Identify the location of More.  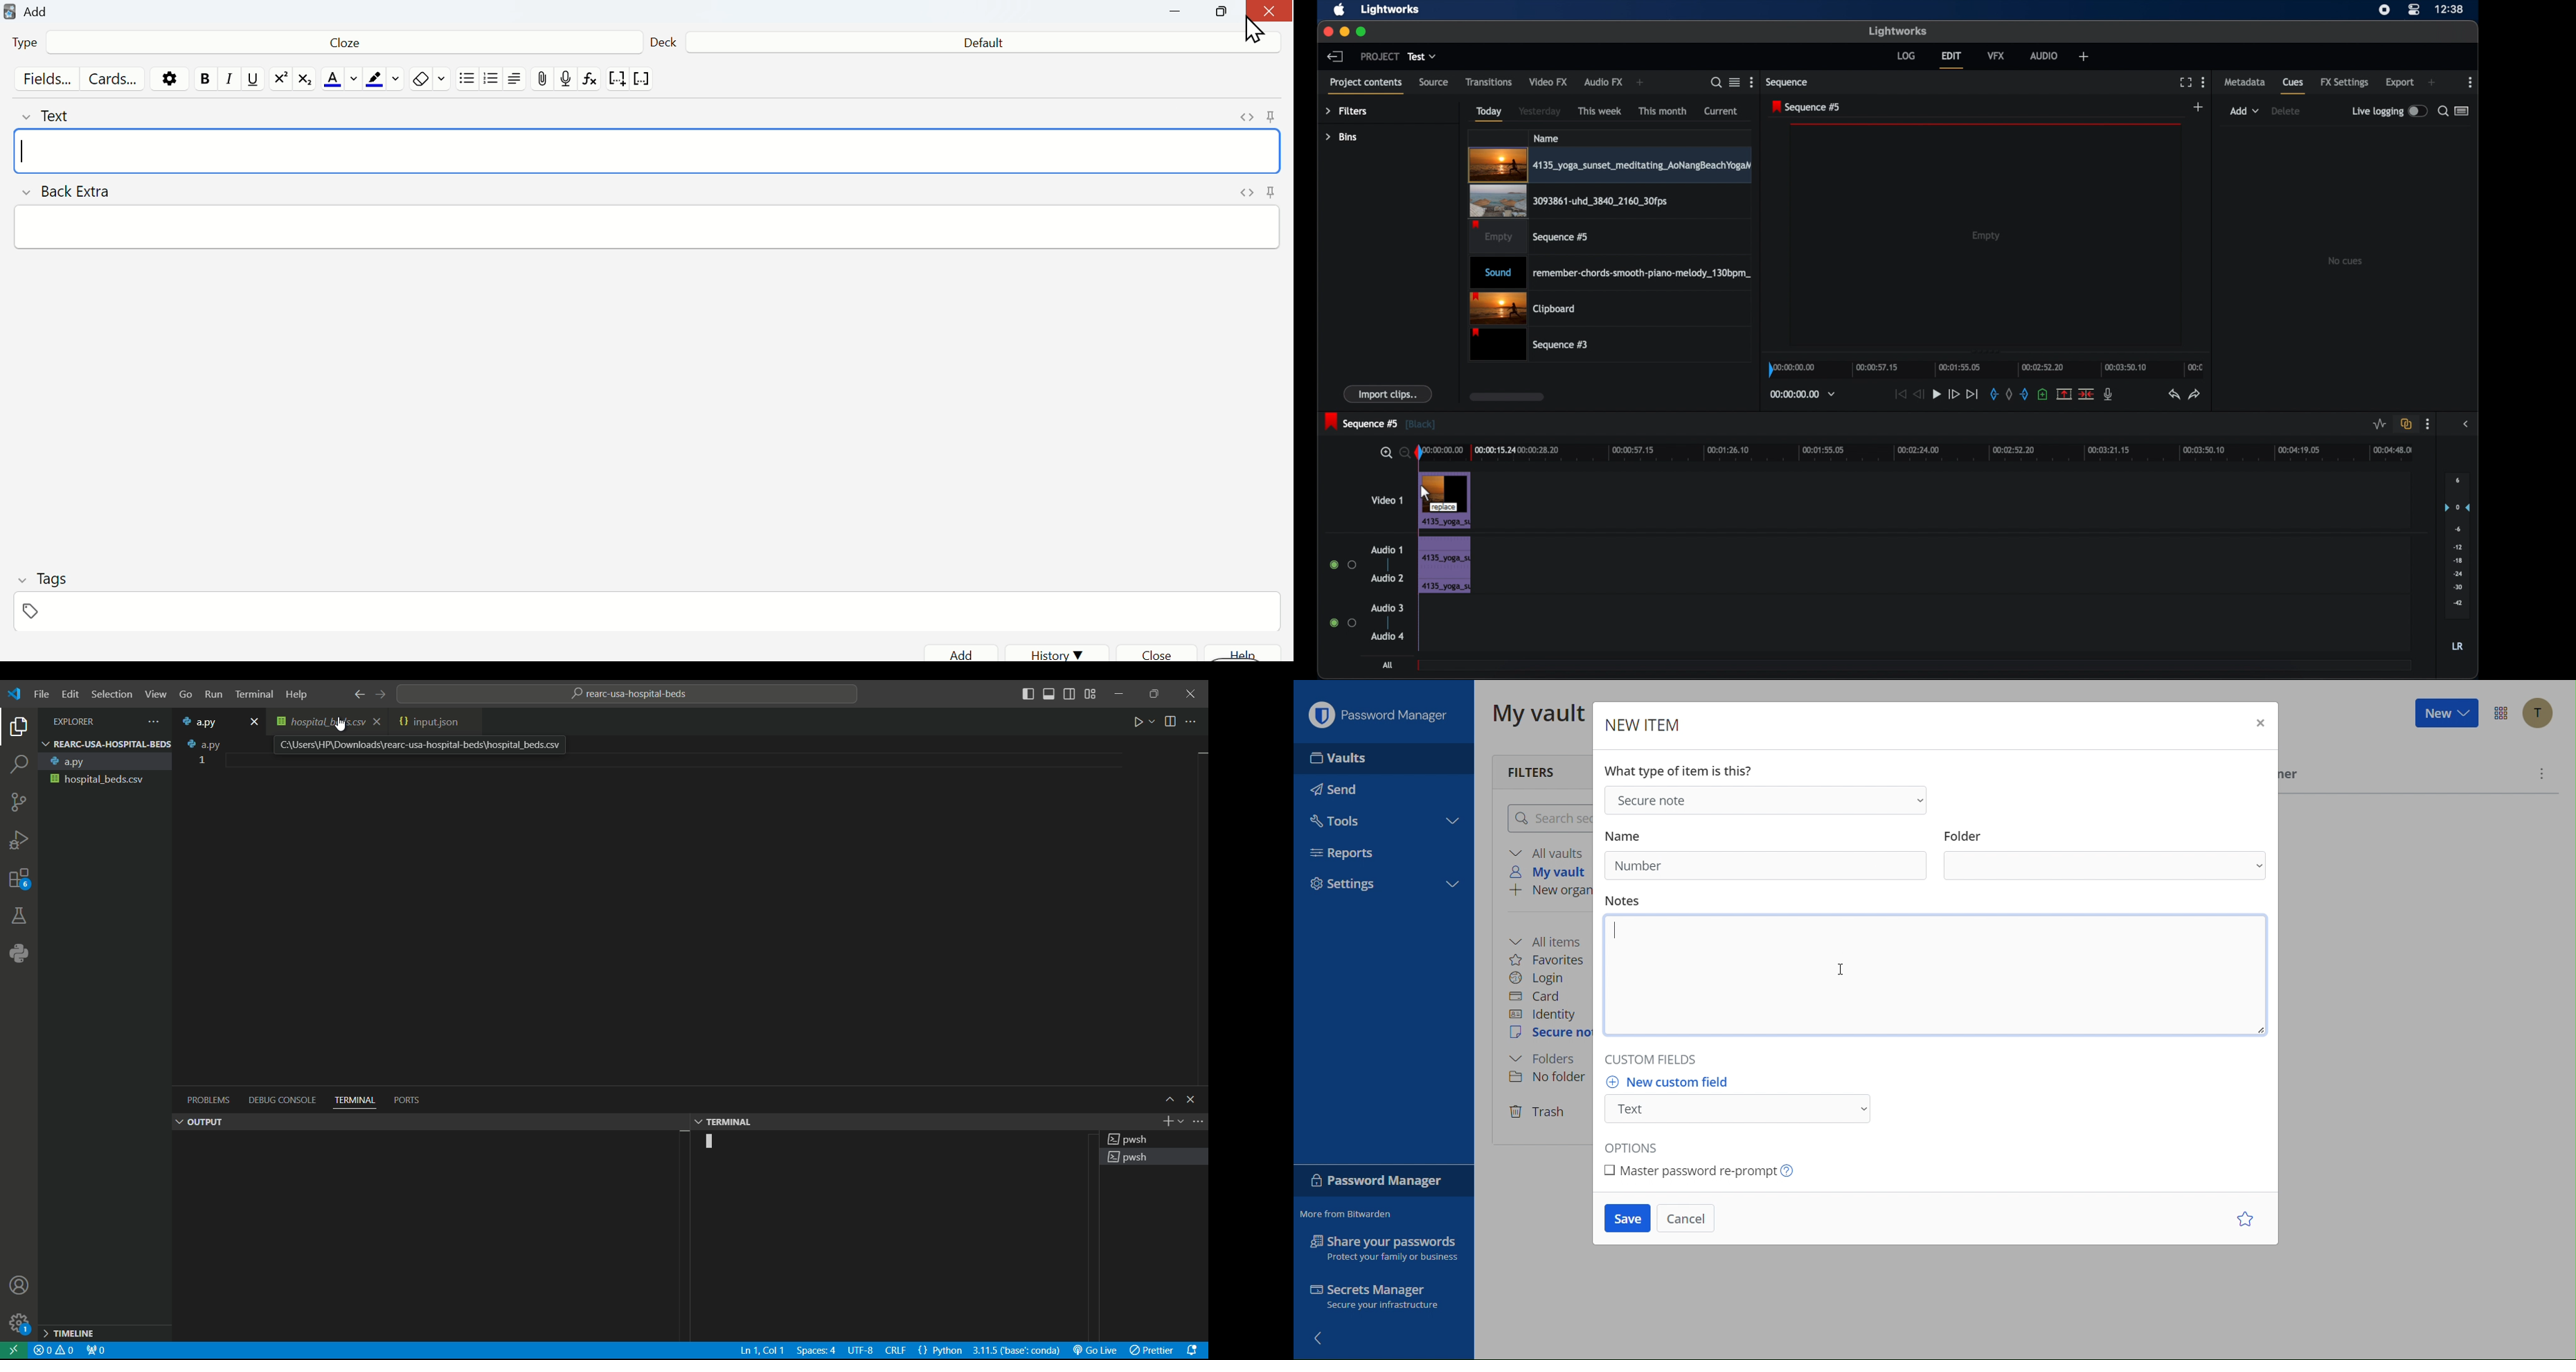
(2543, 773).